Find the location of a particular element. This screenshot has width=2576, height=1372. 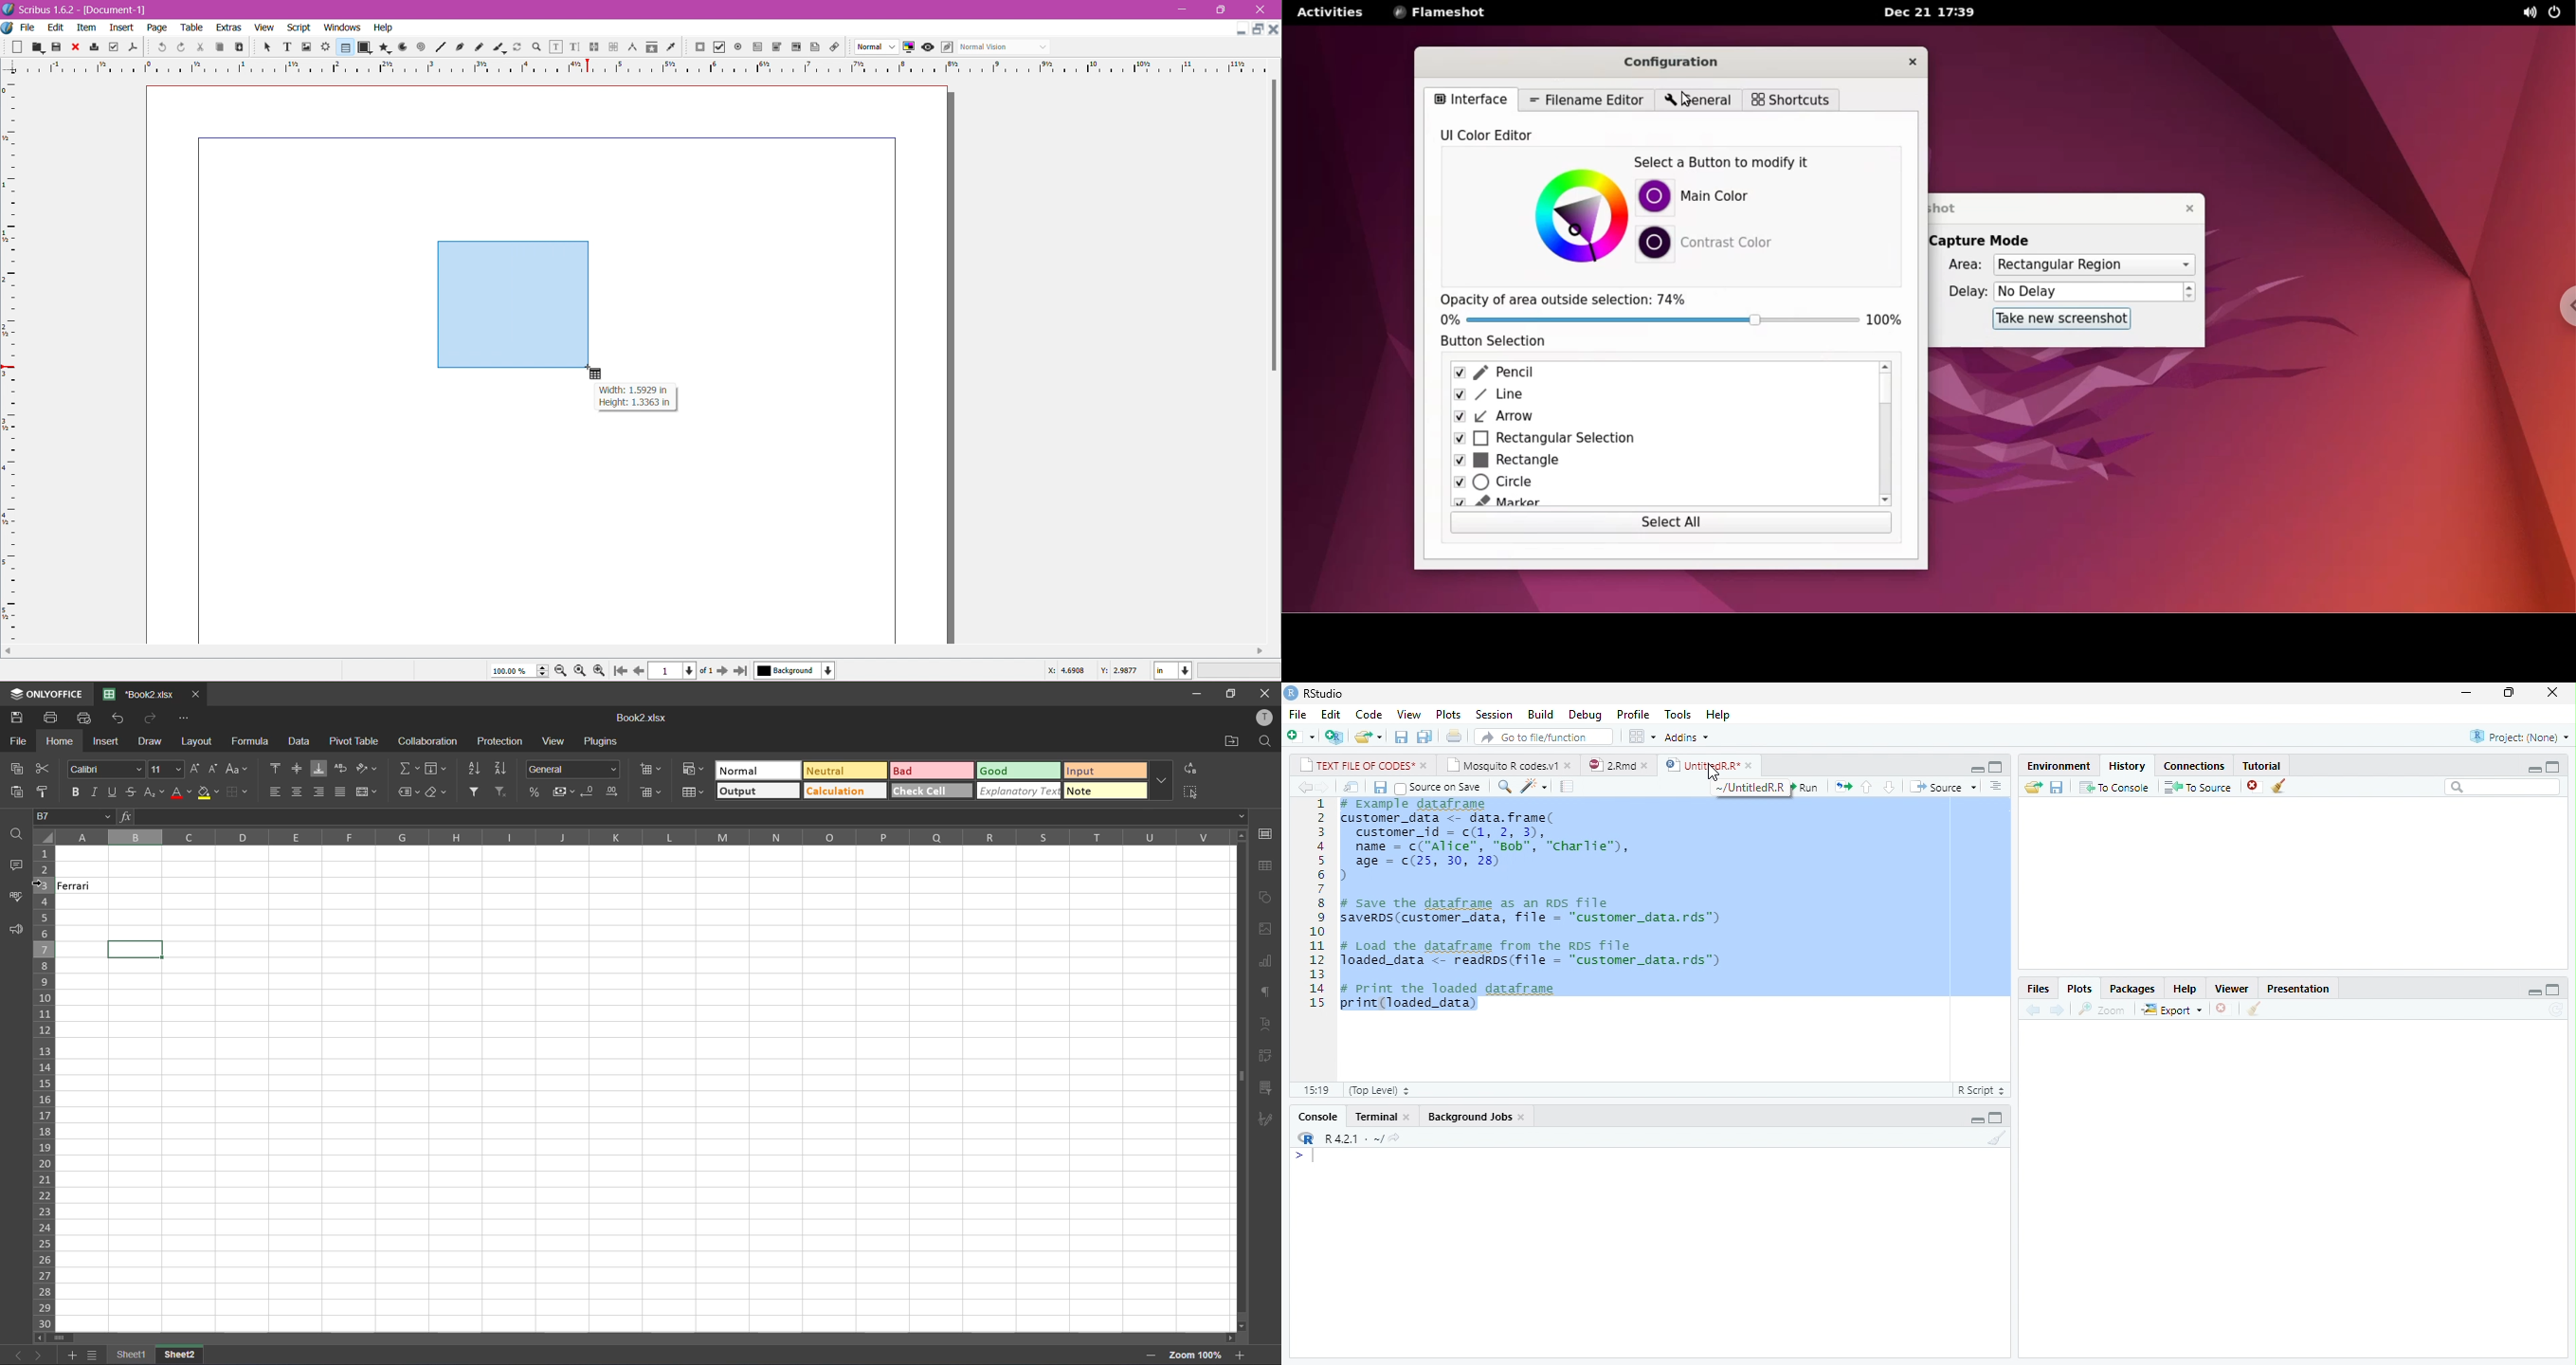

save is located at coordinates (1380, 788).